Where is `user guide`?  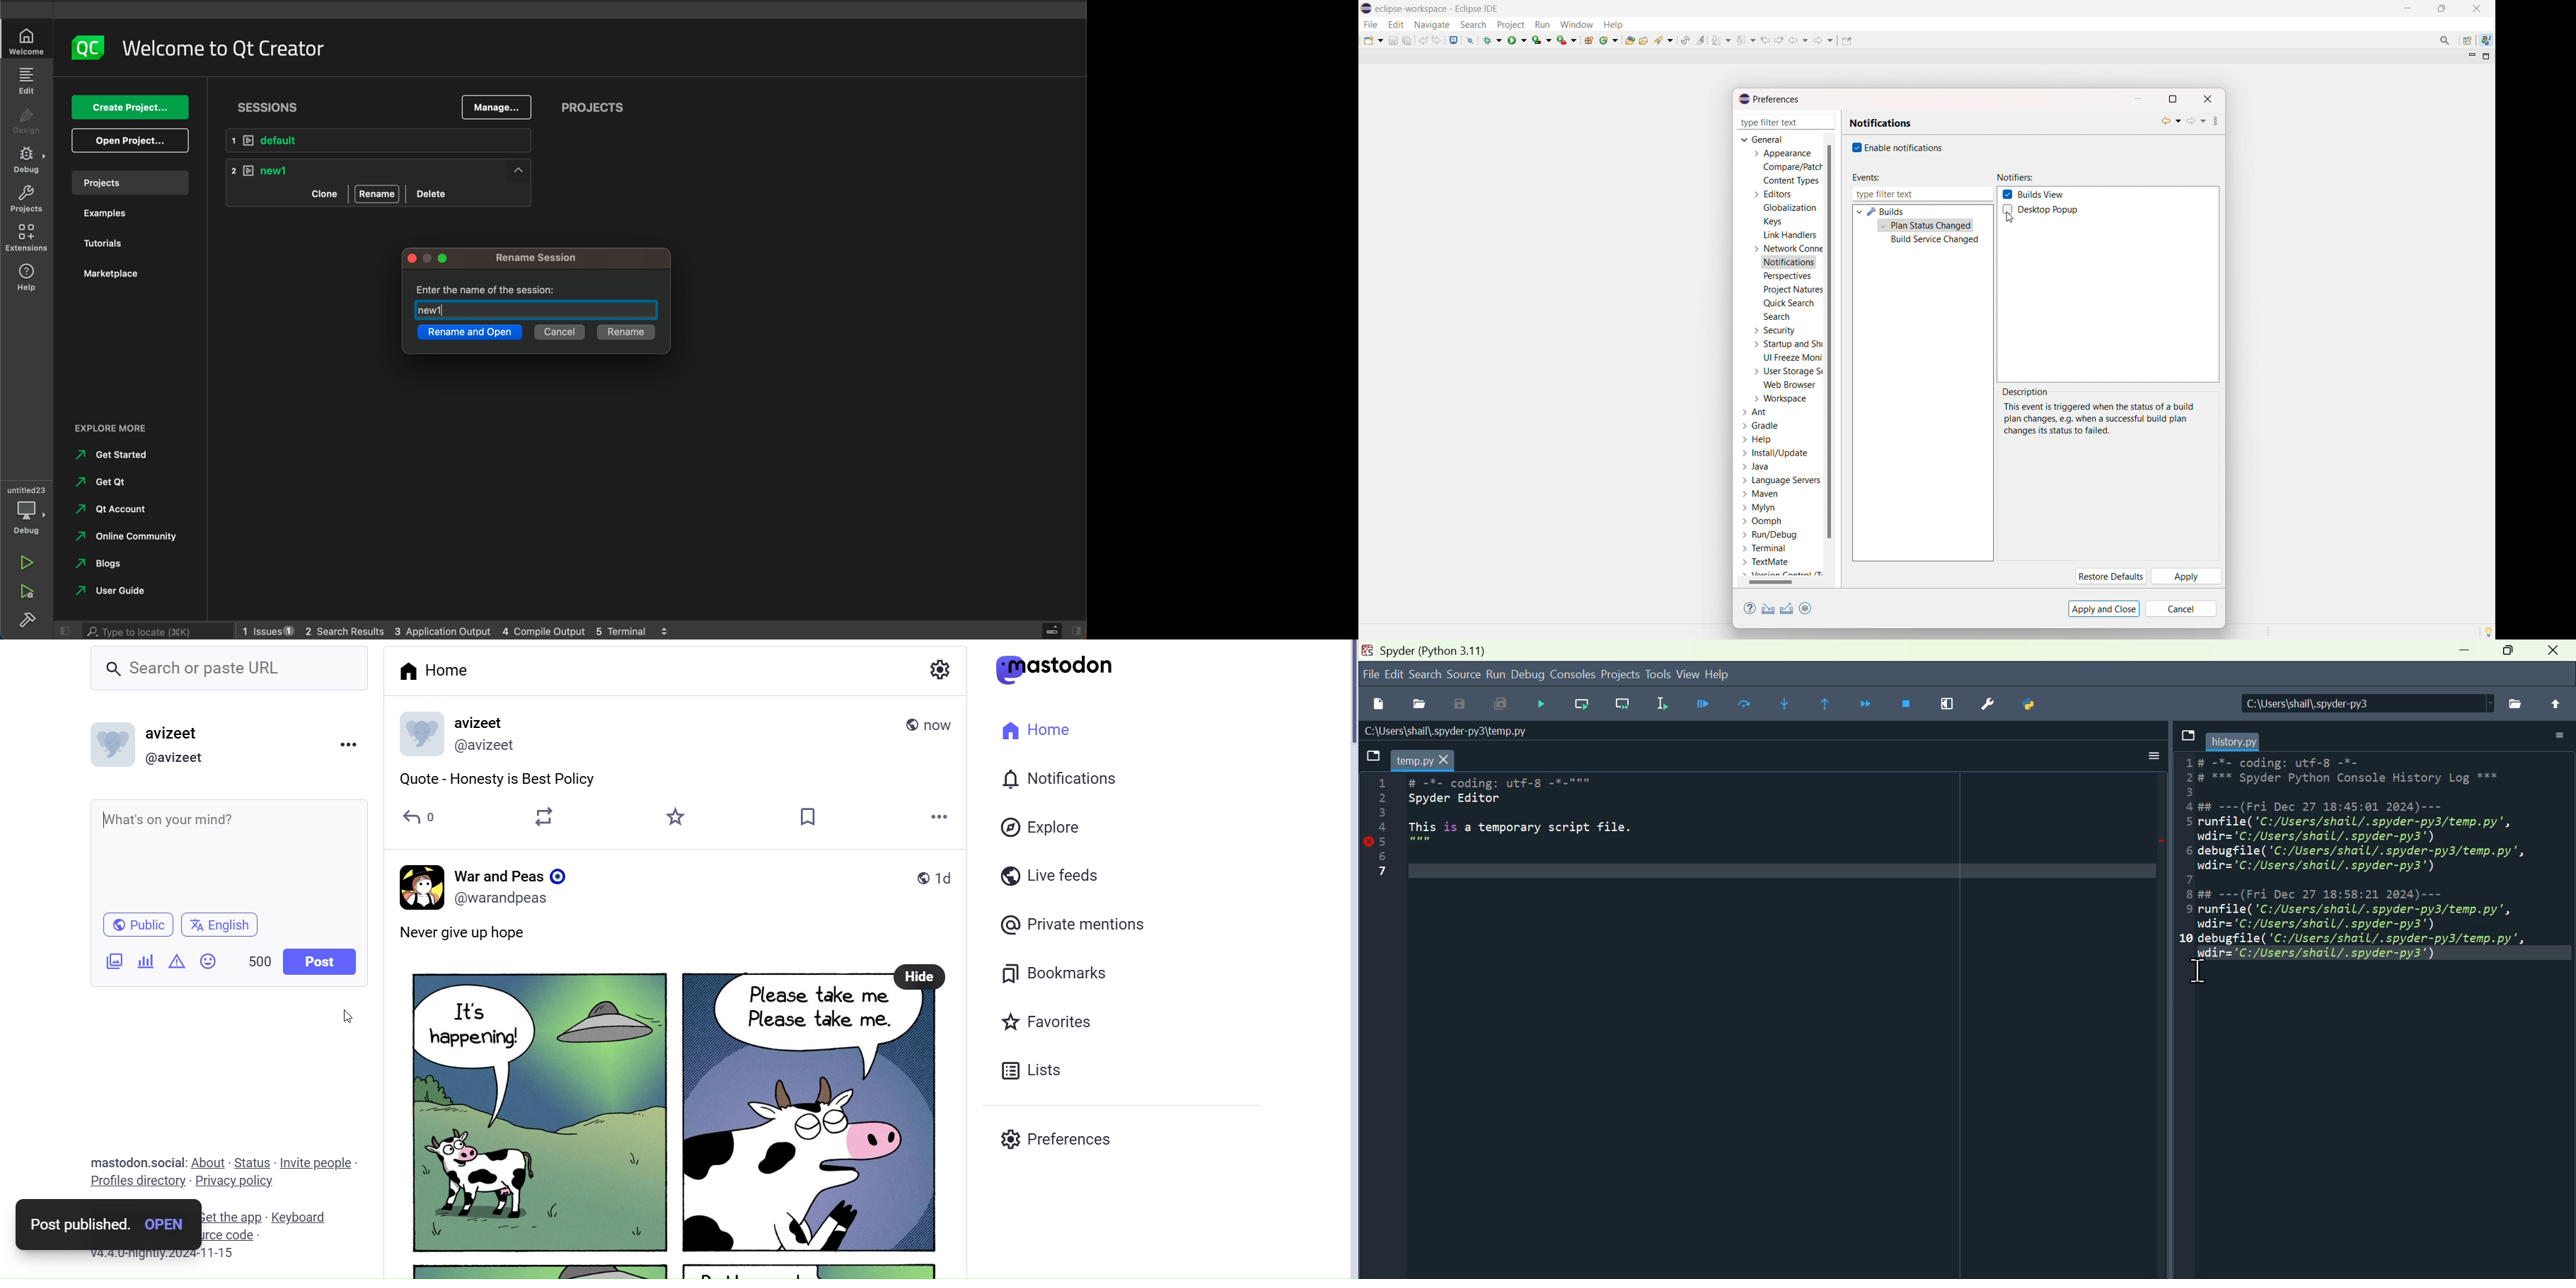 user guide is located at coordinates (120, 591).